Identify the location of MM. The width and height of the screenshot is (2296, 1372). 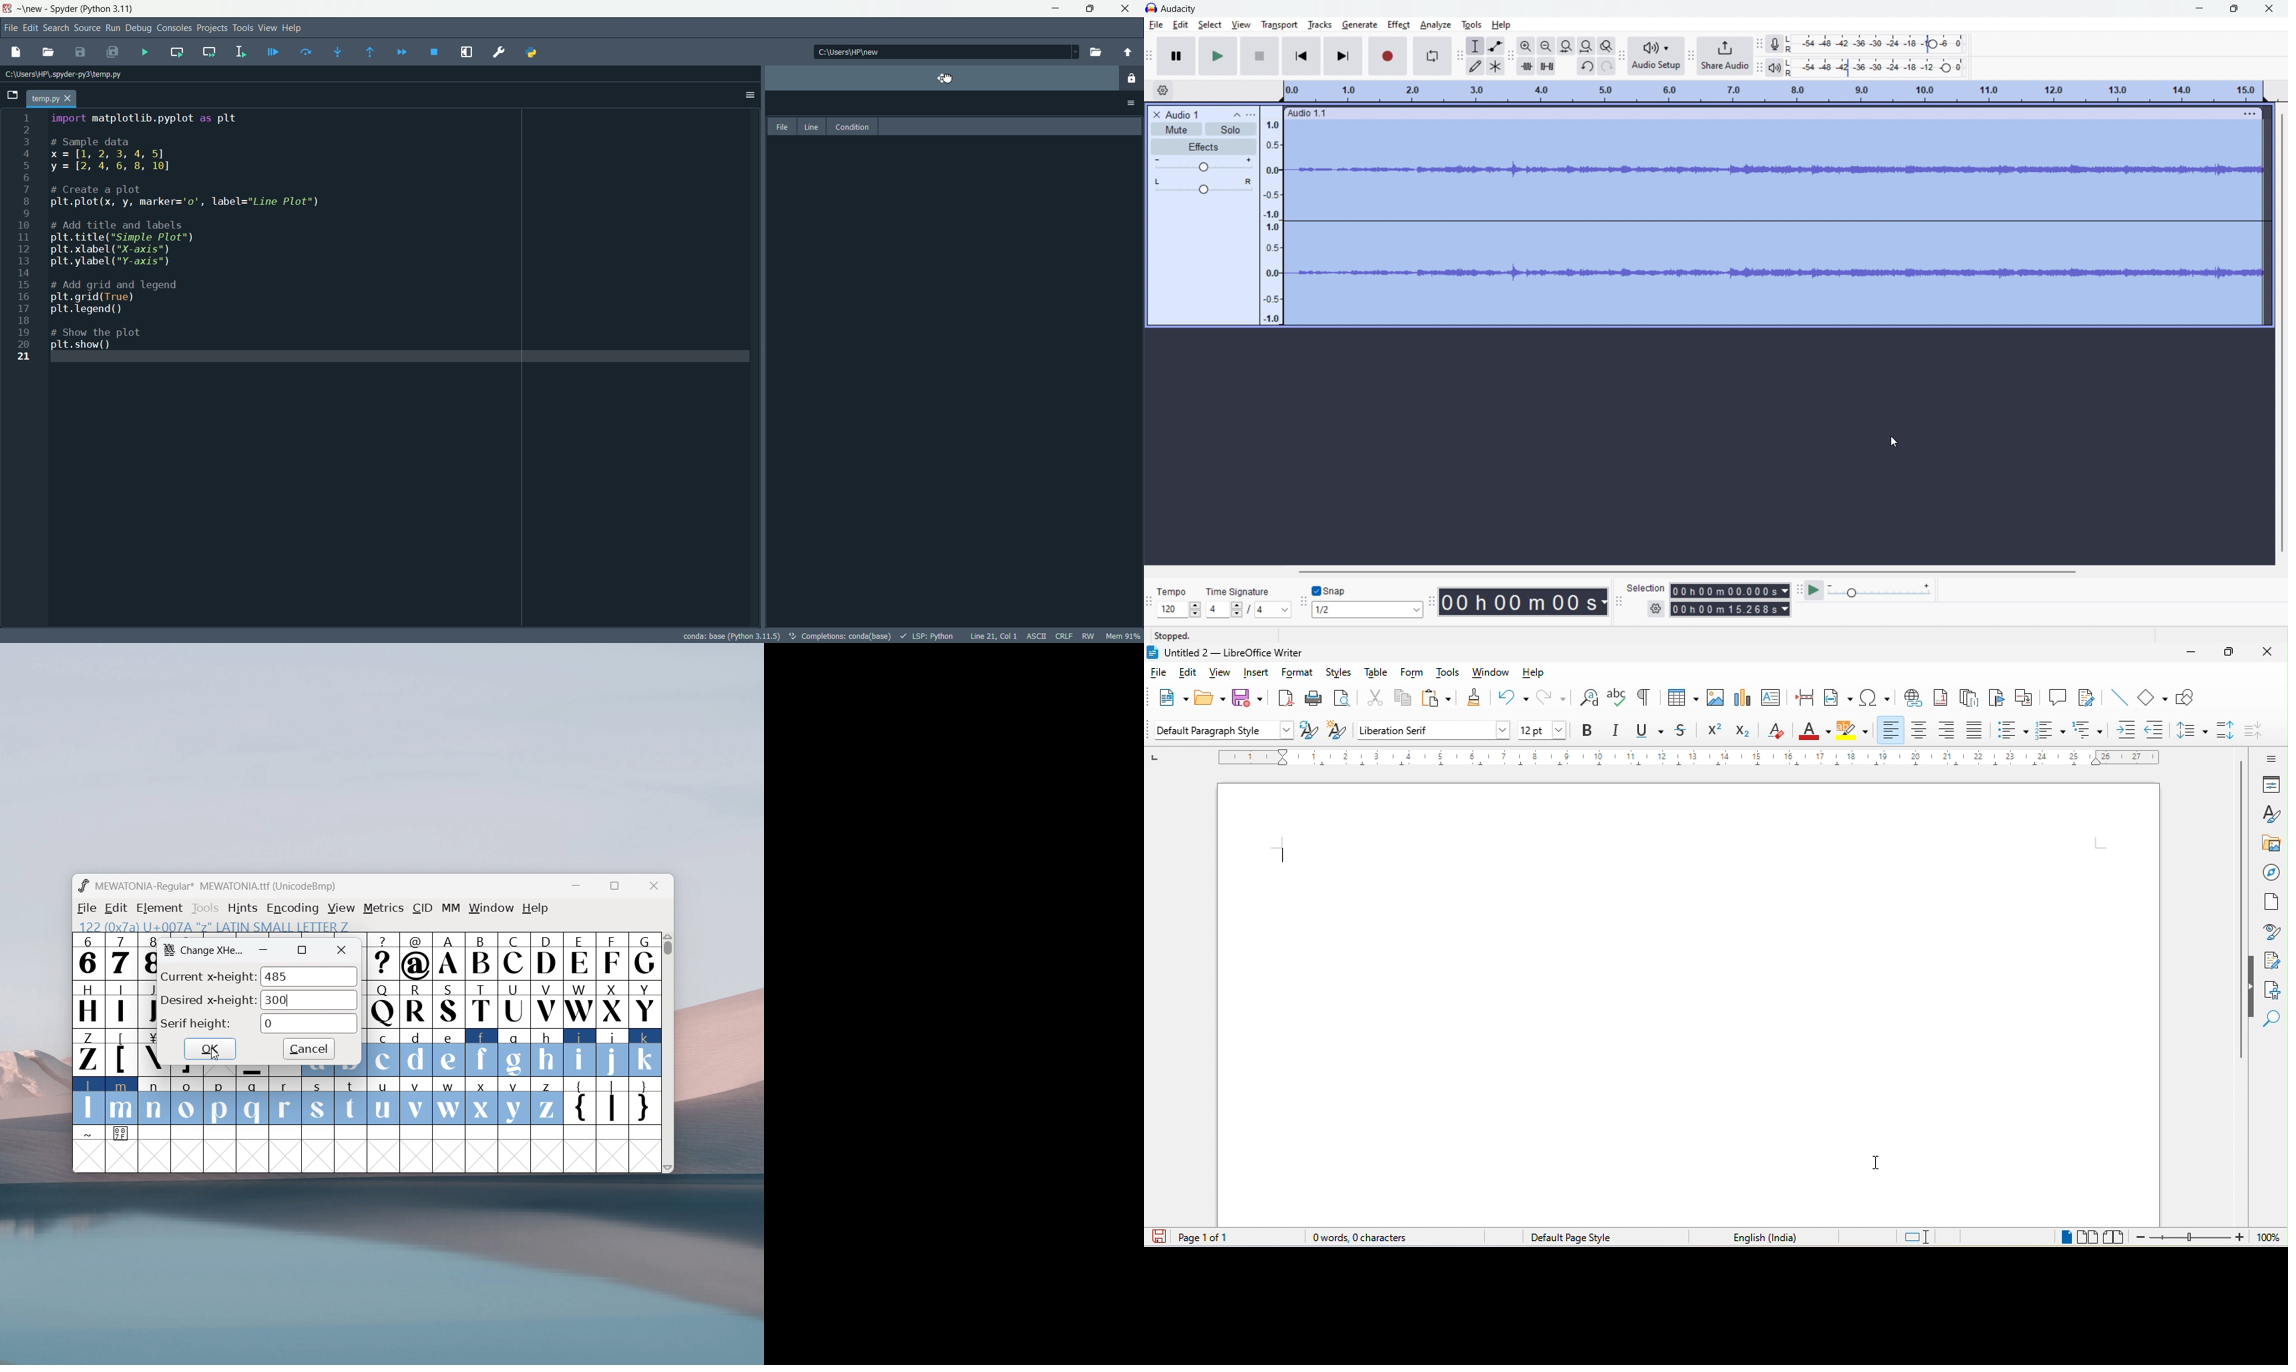
(452, 909).